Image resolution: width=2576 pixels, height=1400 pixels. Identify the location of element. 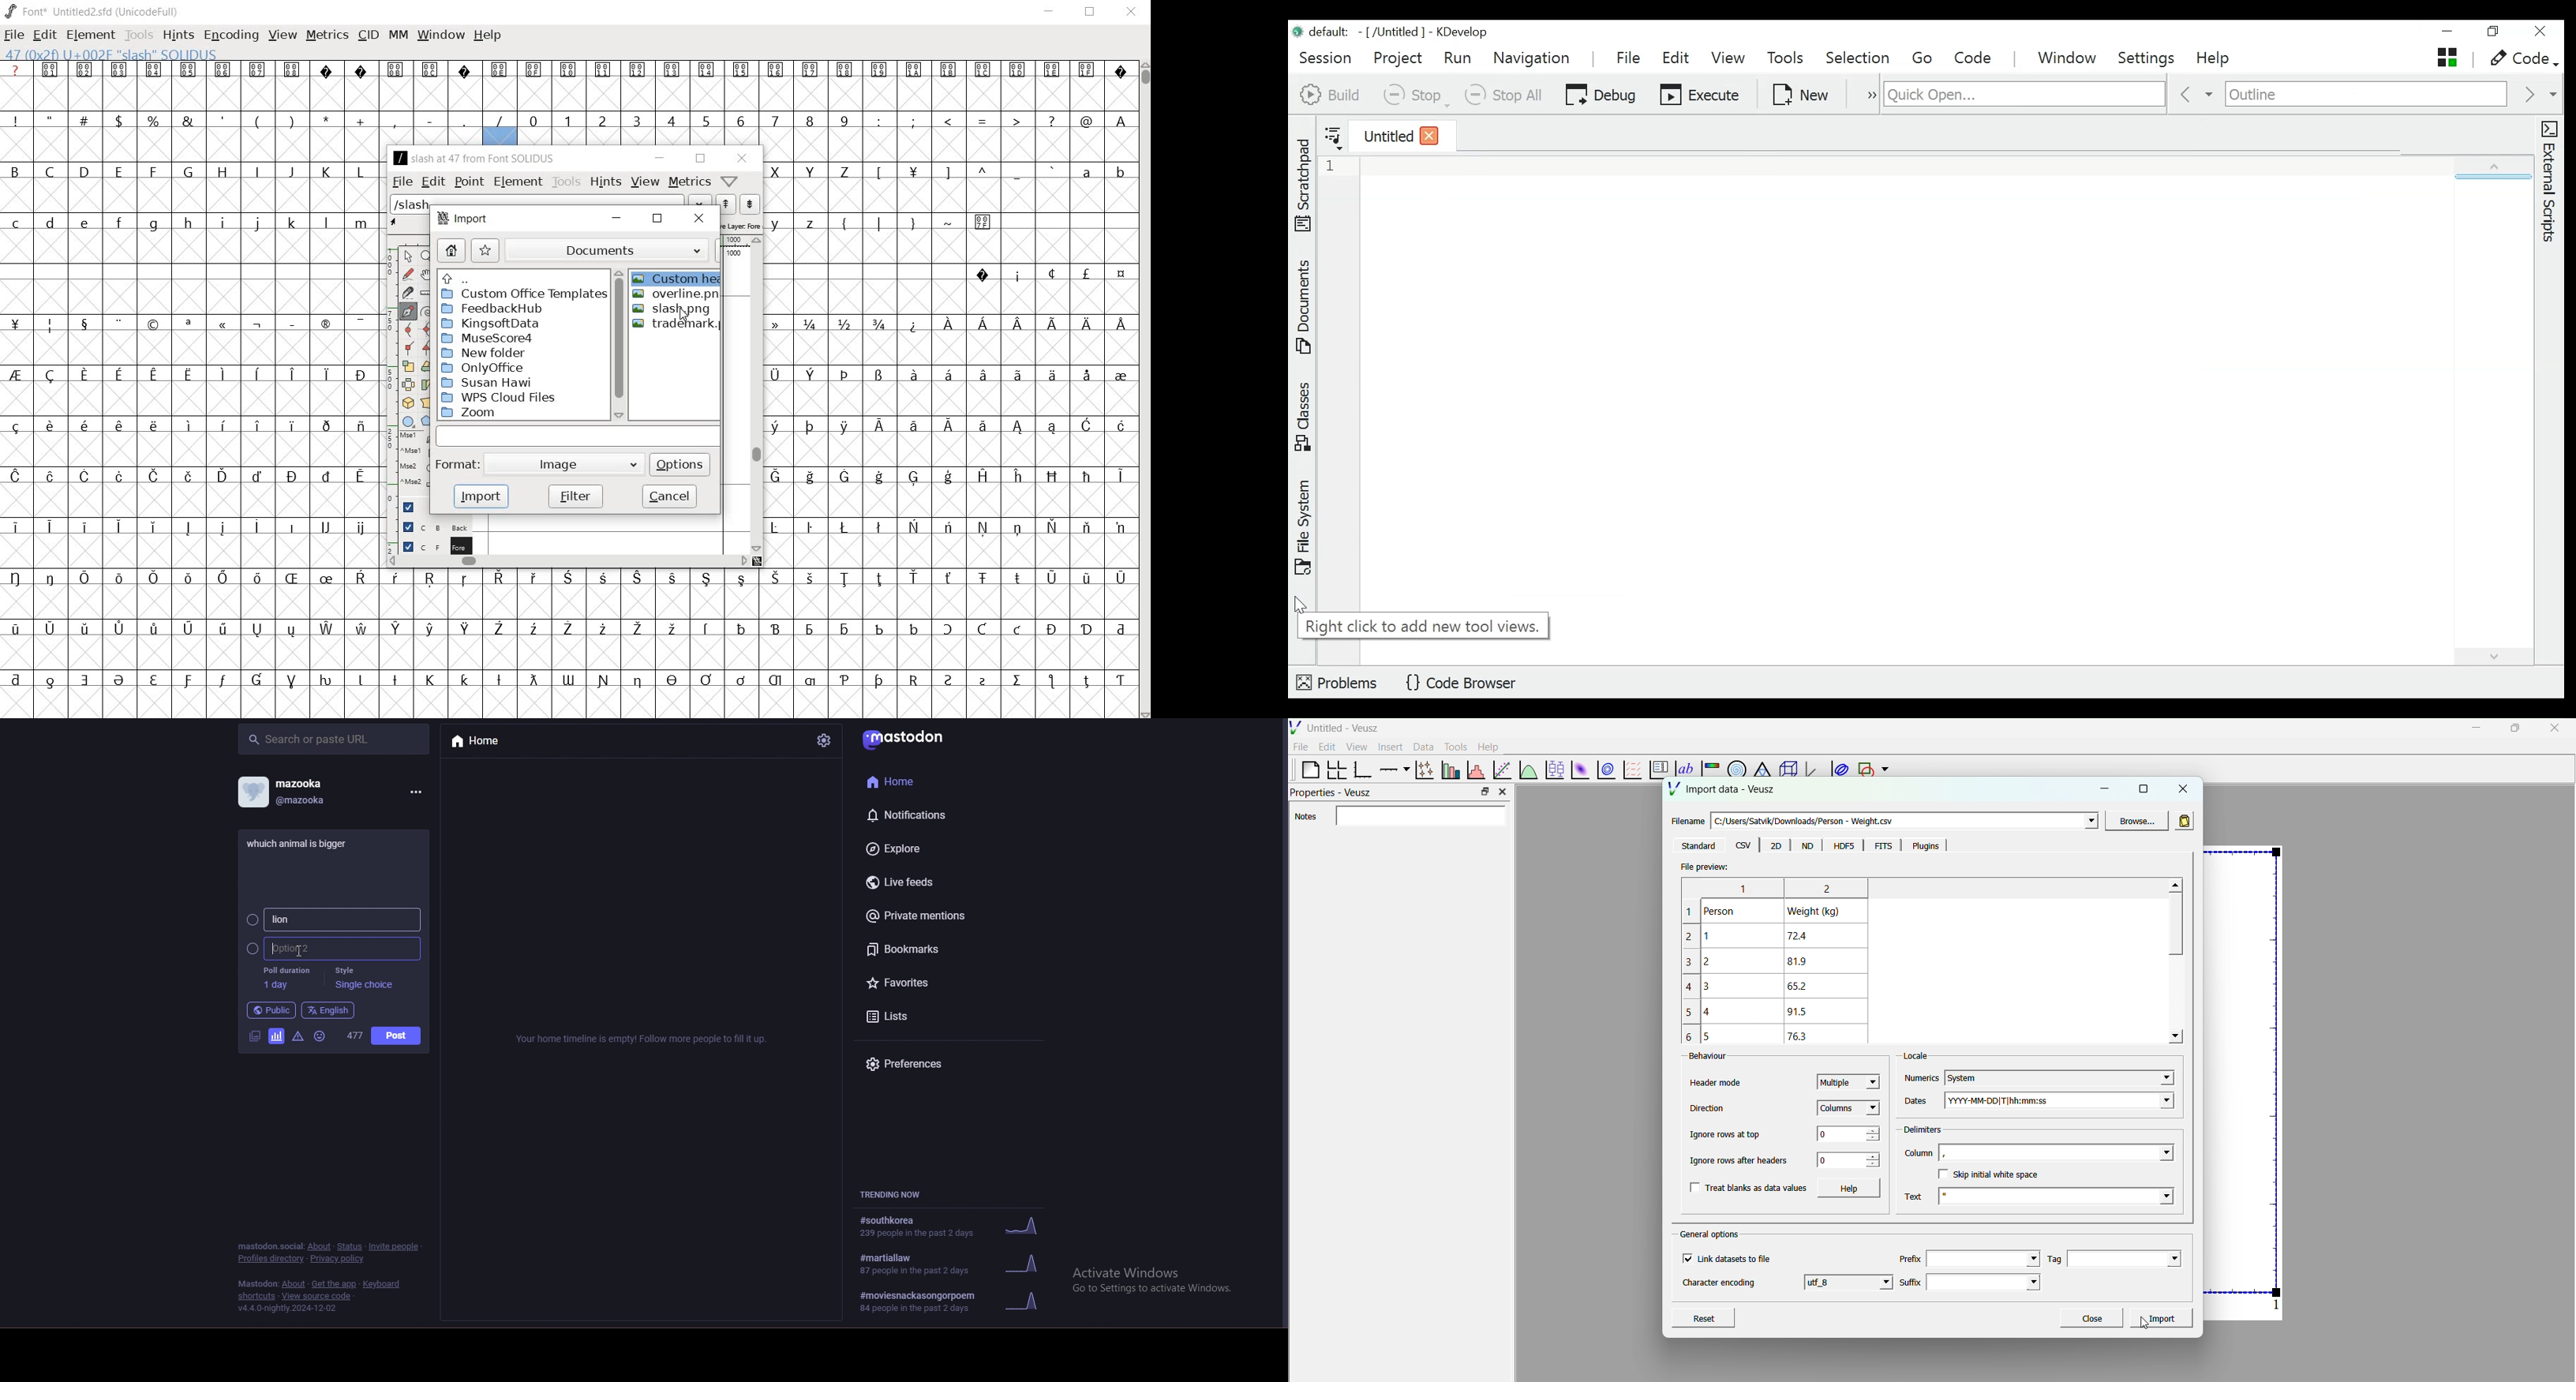
(517, 181).